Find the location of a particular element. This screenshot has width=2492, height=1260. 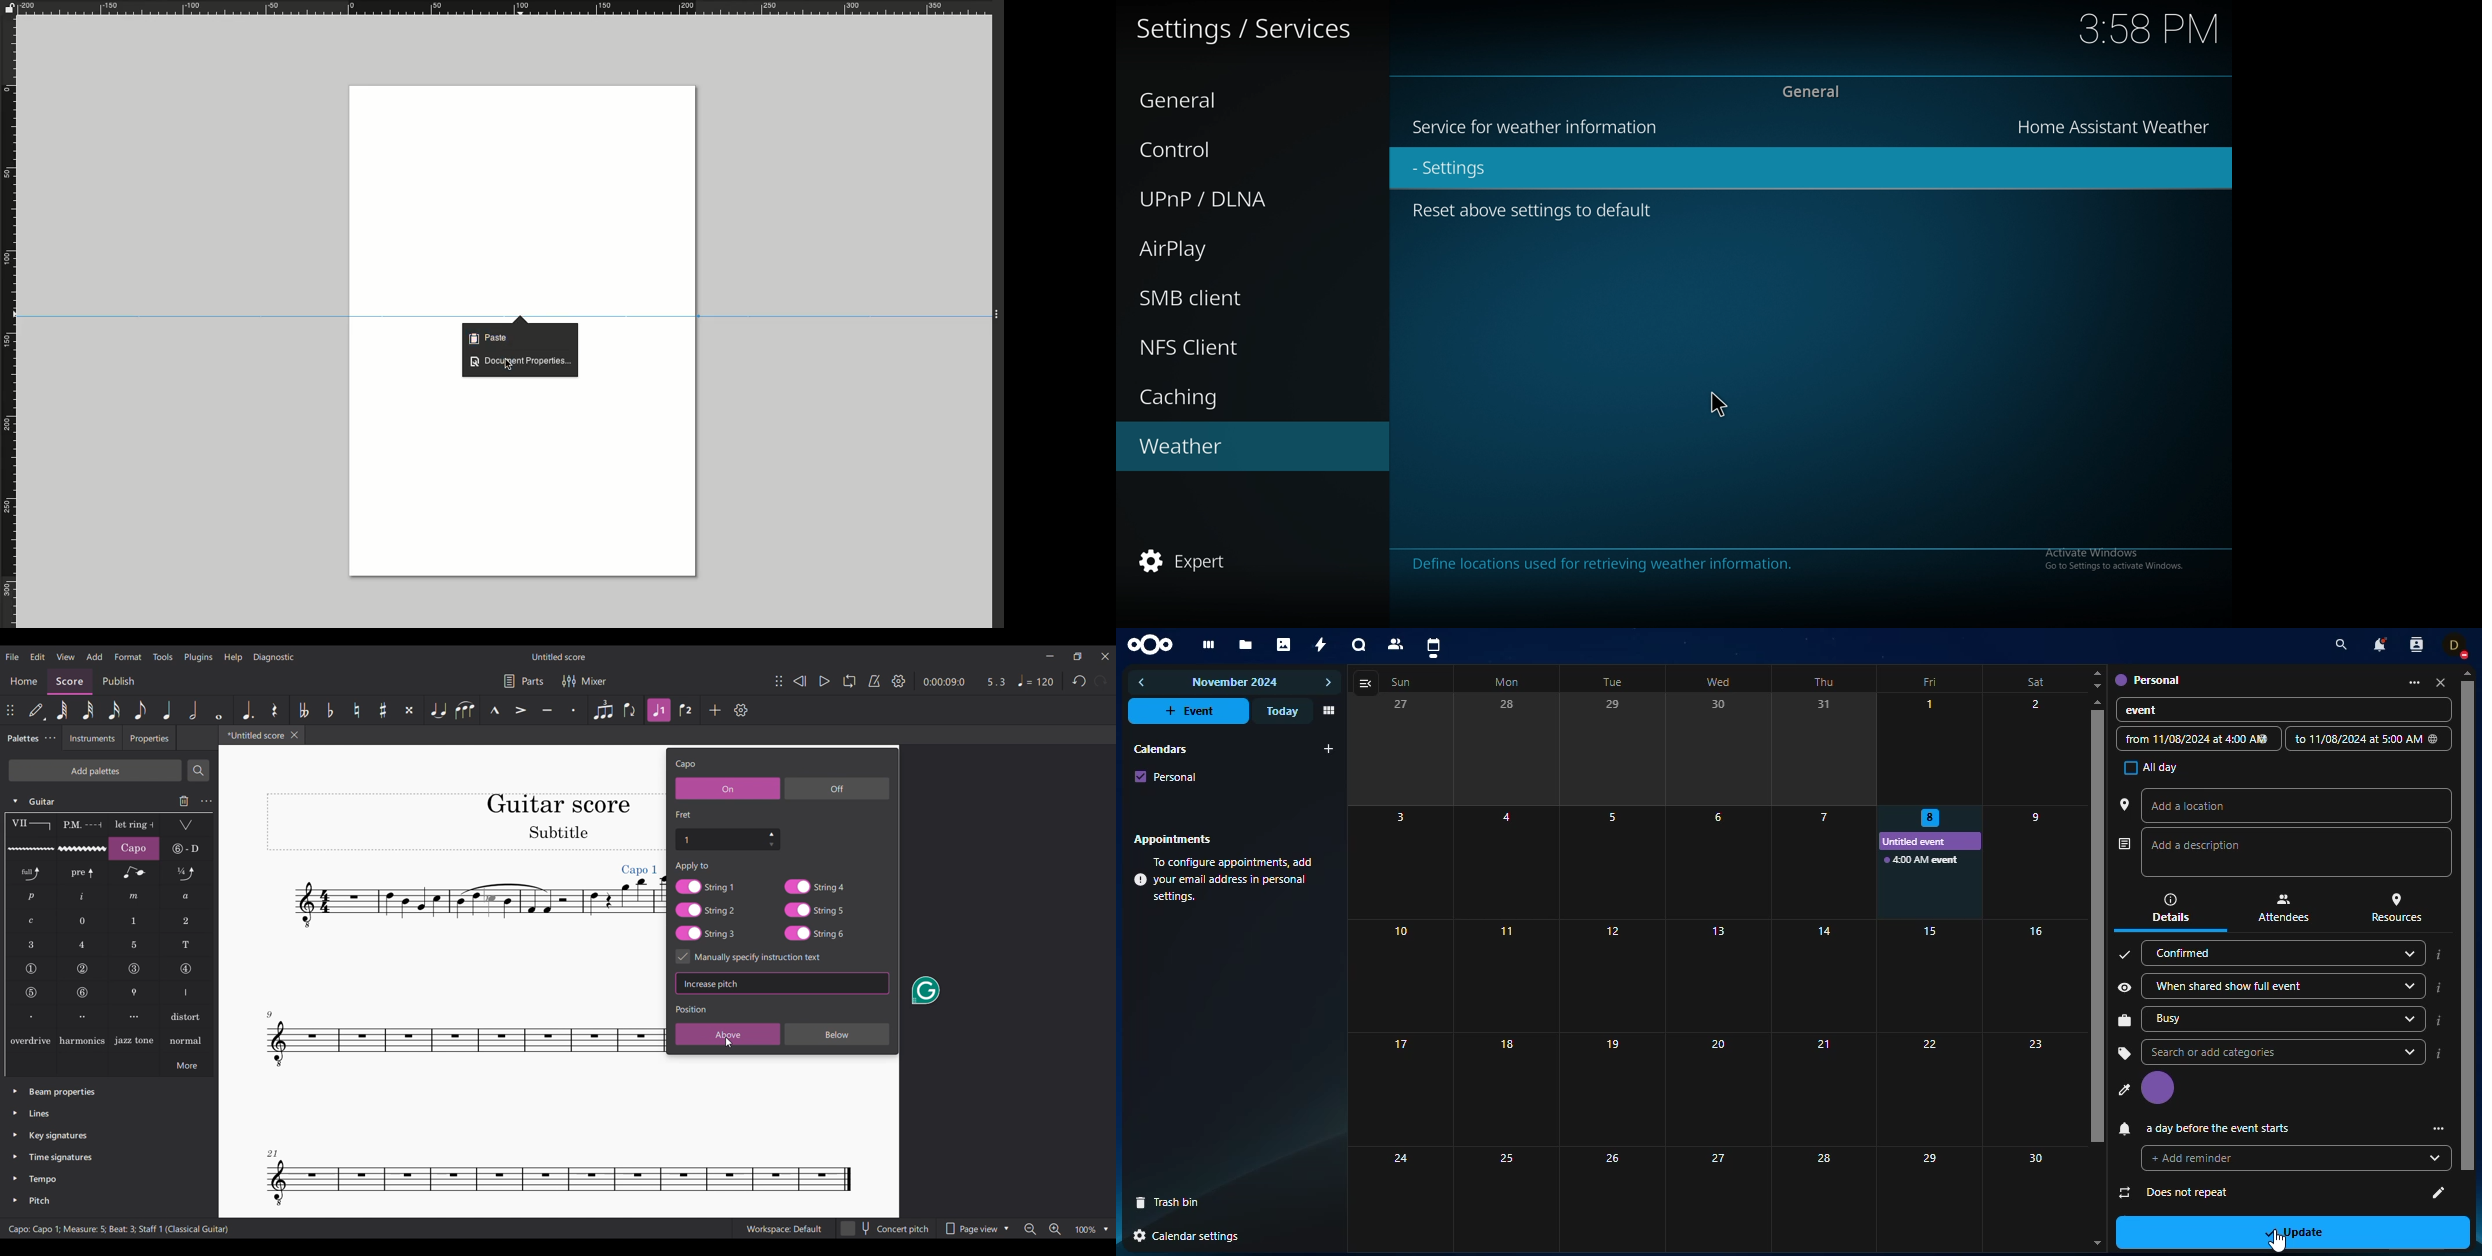

Quarter note highlighted after current selection is located at coordinates (166, 709).